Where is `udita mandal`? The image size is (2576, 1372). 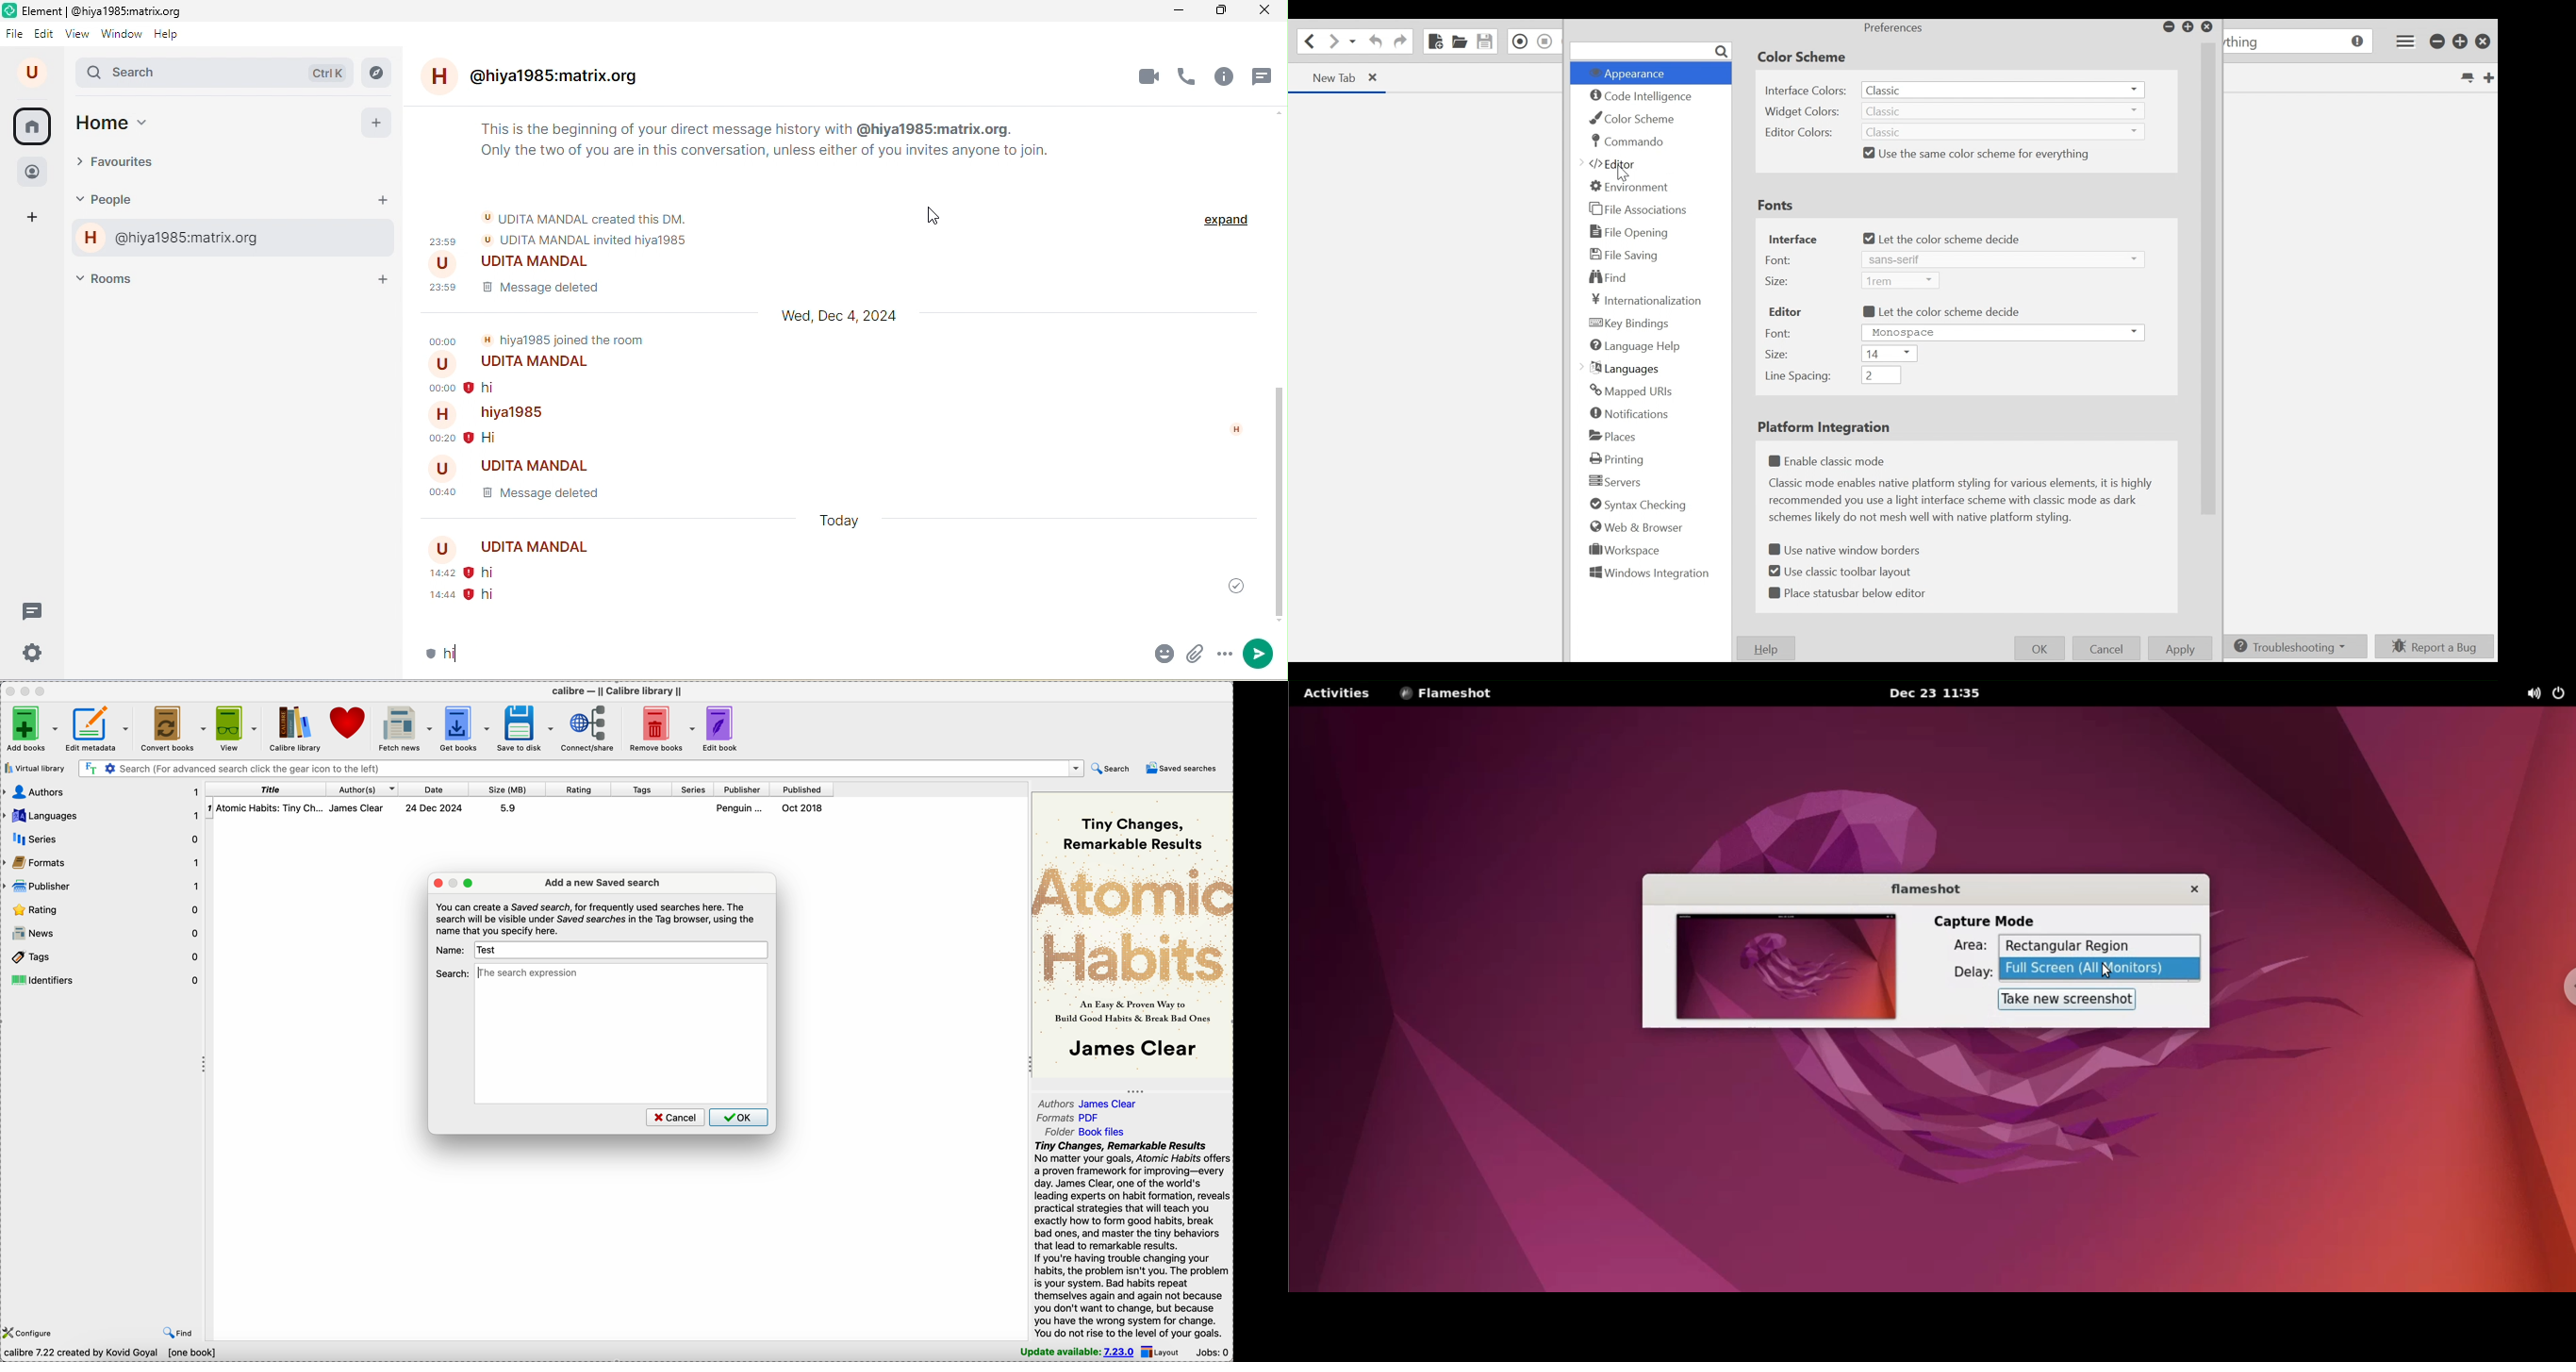
udita mandal is located at coordinates (517, 363).